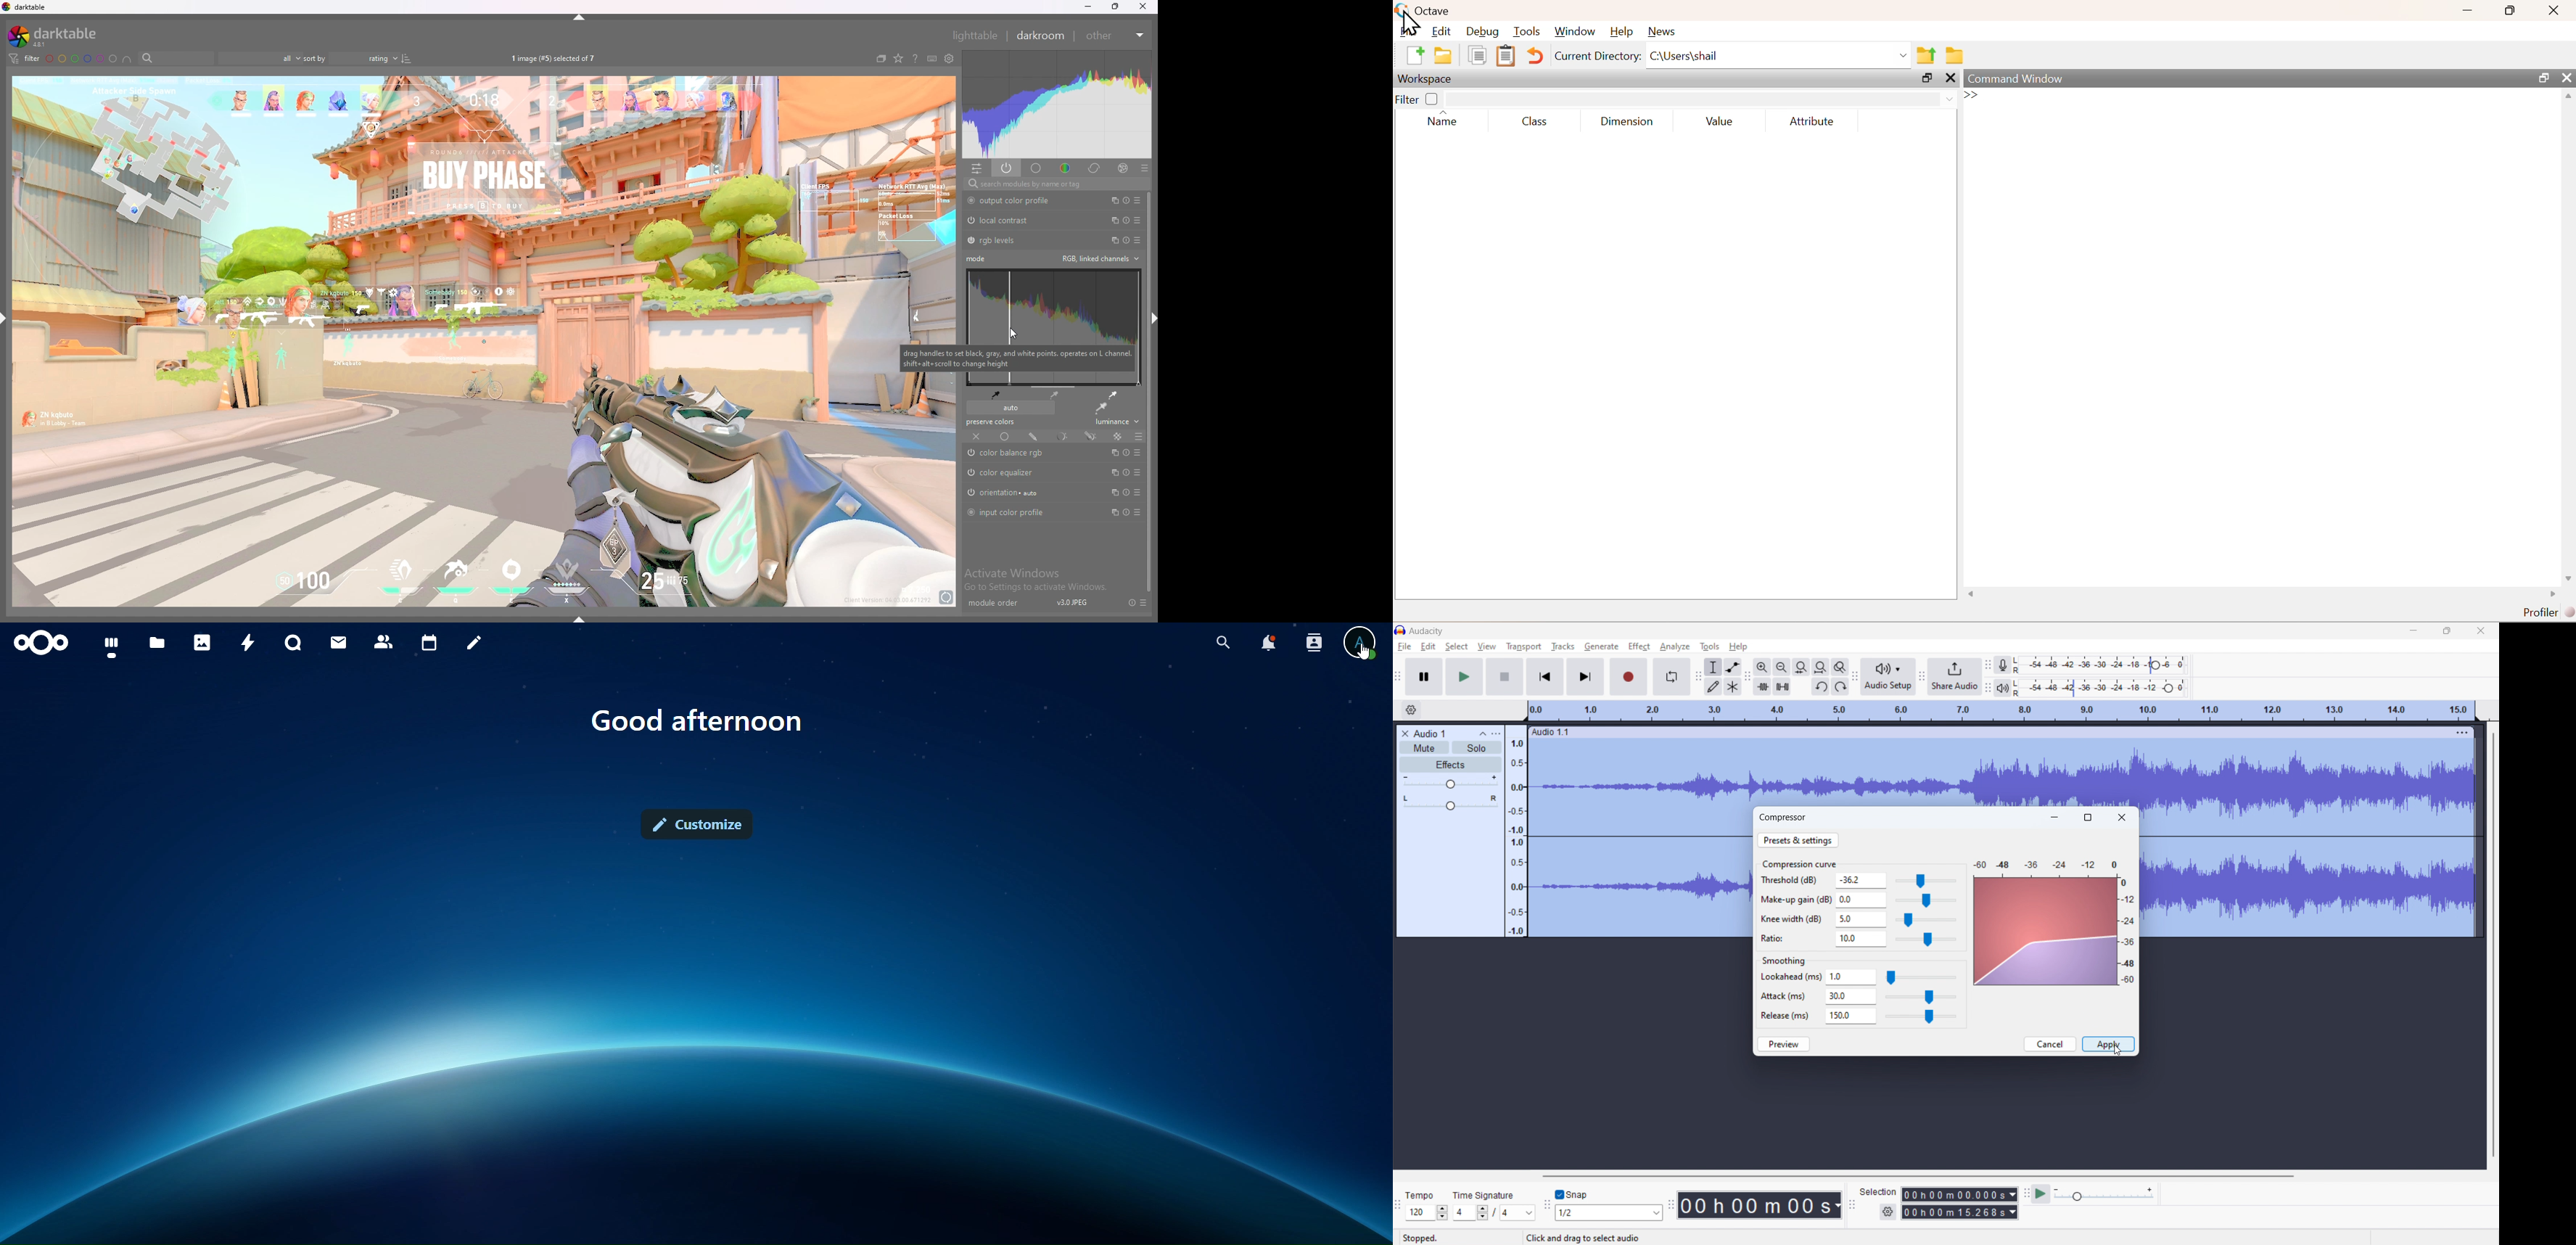  Describe the element at coordinates (1698, 676) in the screenshot. I see `` at that location.